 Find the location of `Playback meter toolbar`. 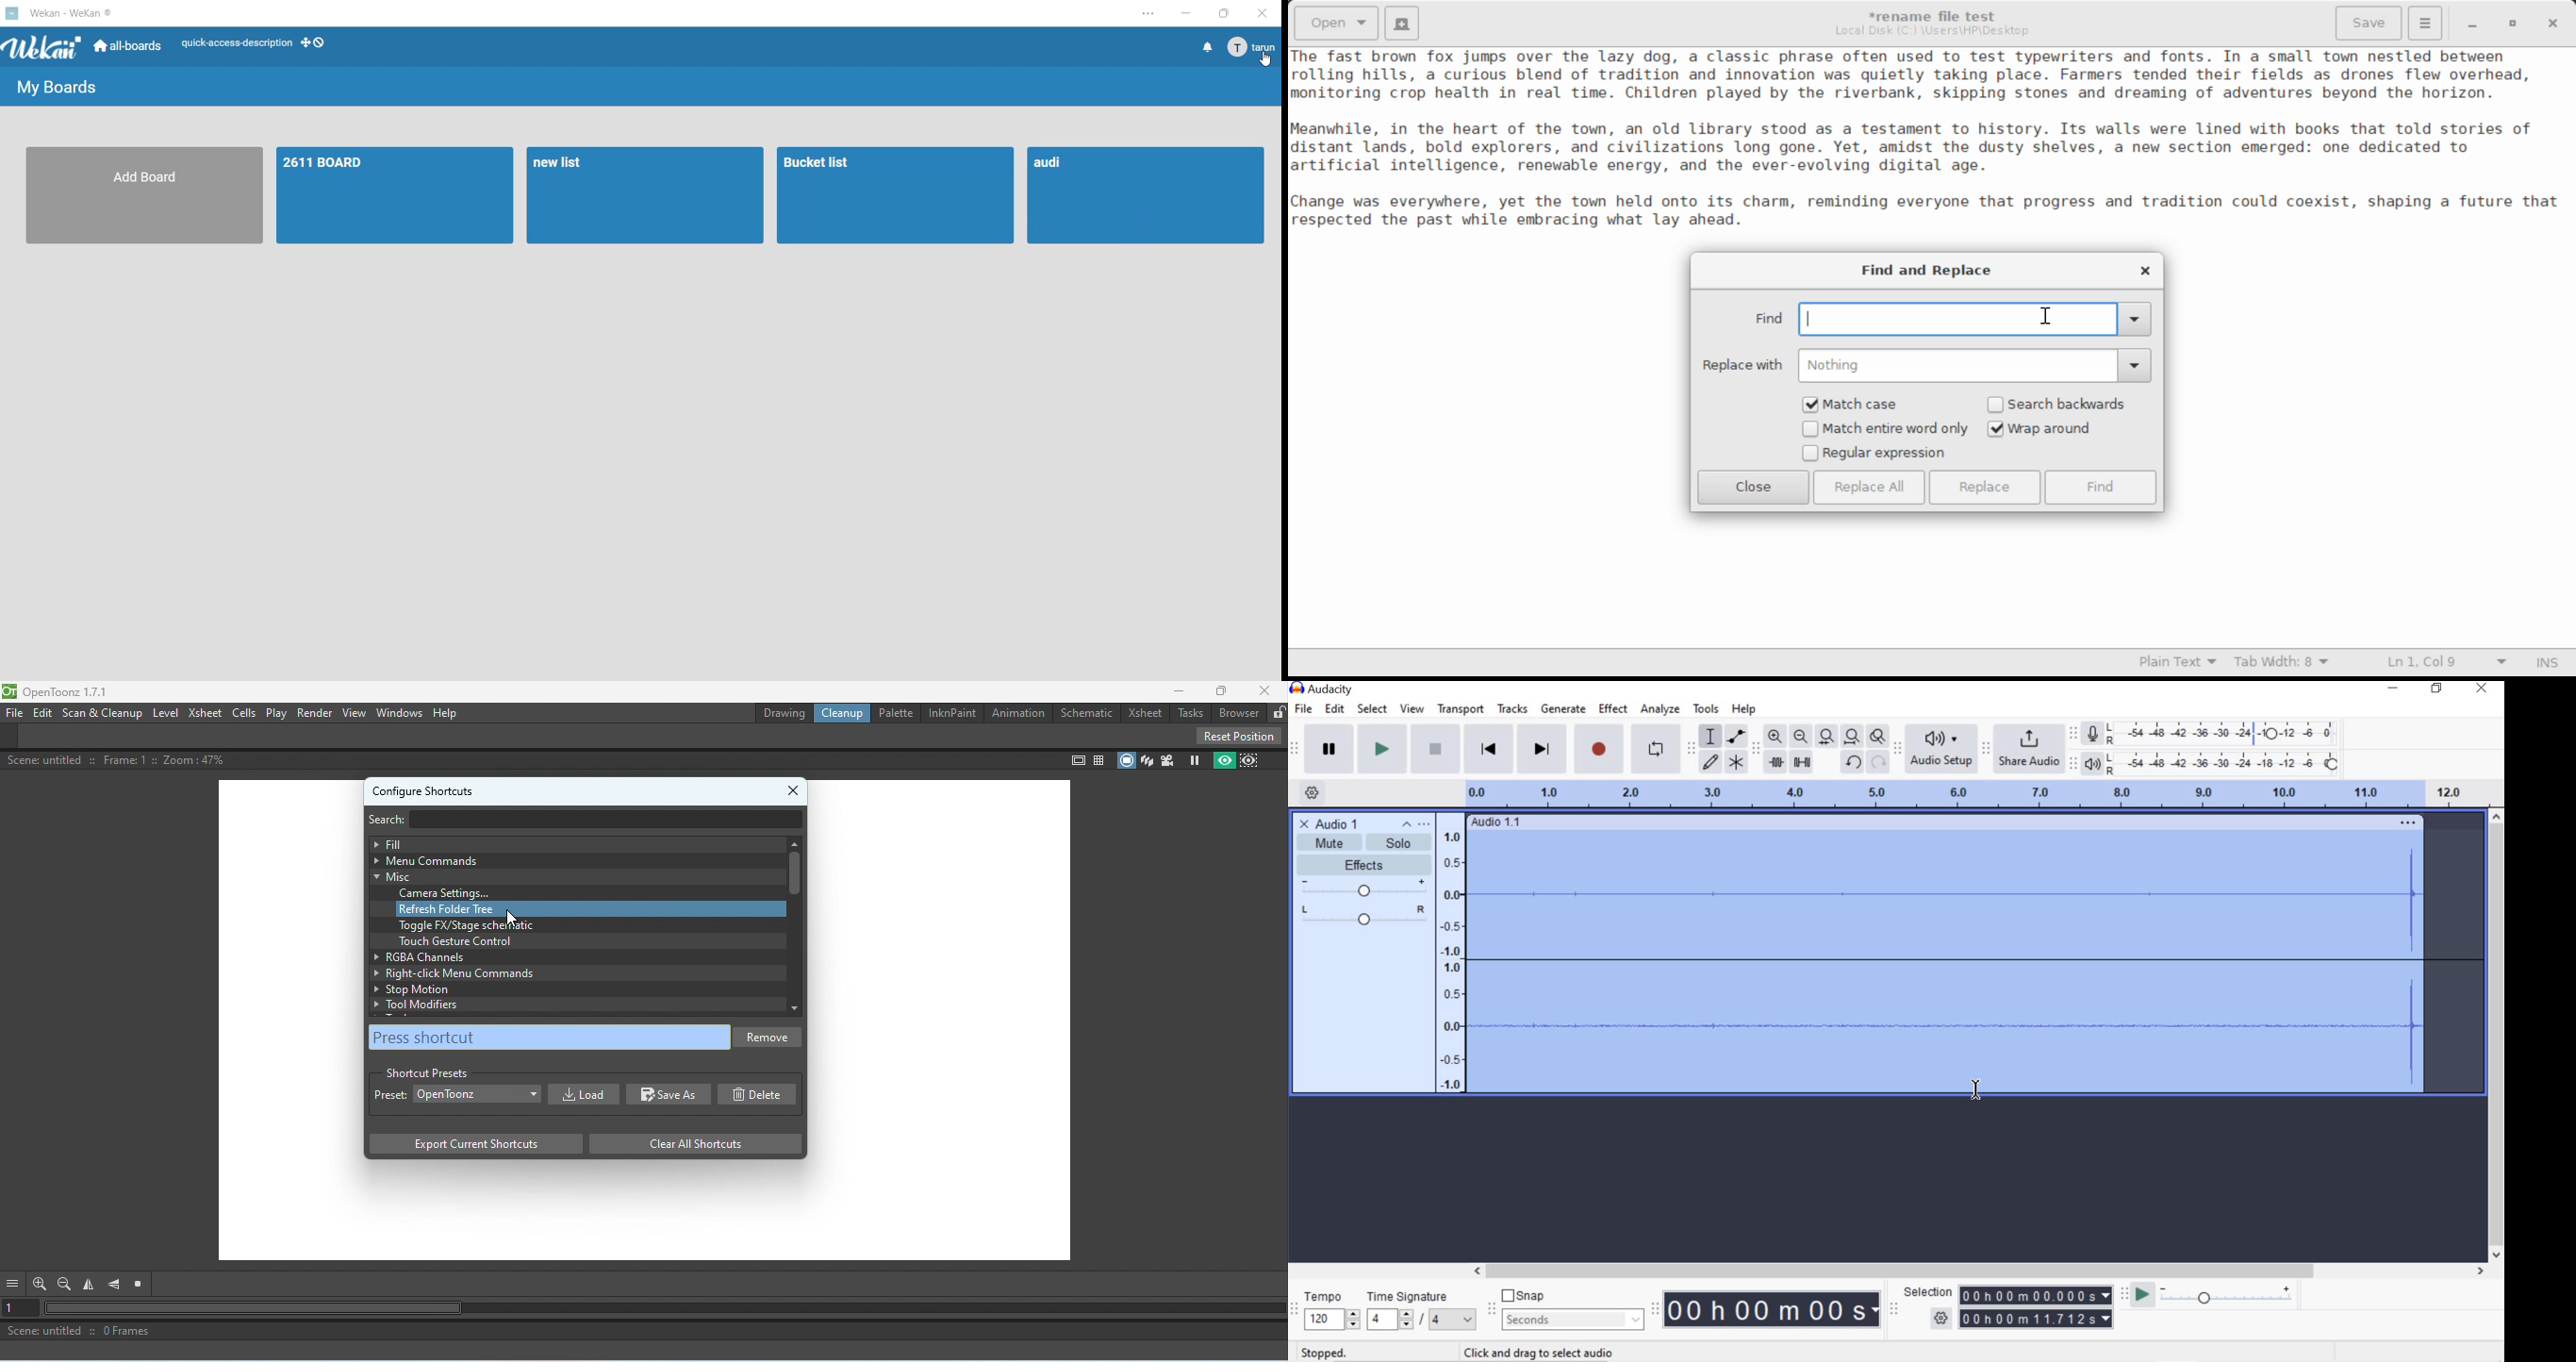

Playback meter toolbar is located at coordinates (2076, 762).